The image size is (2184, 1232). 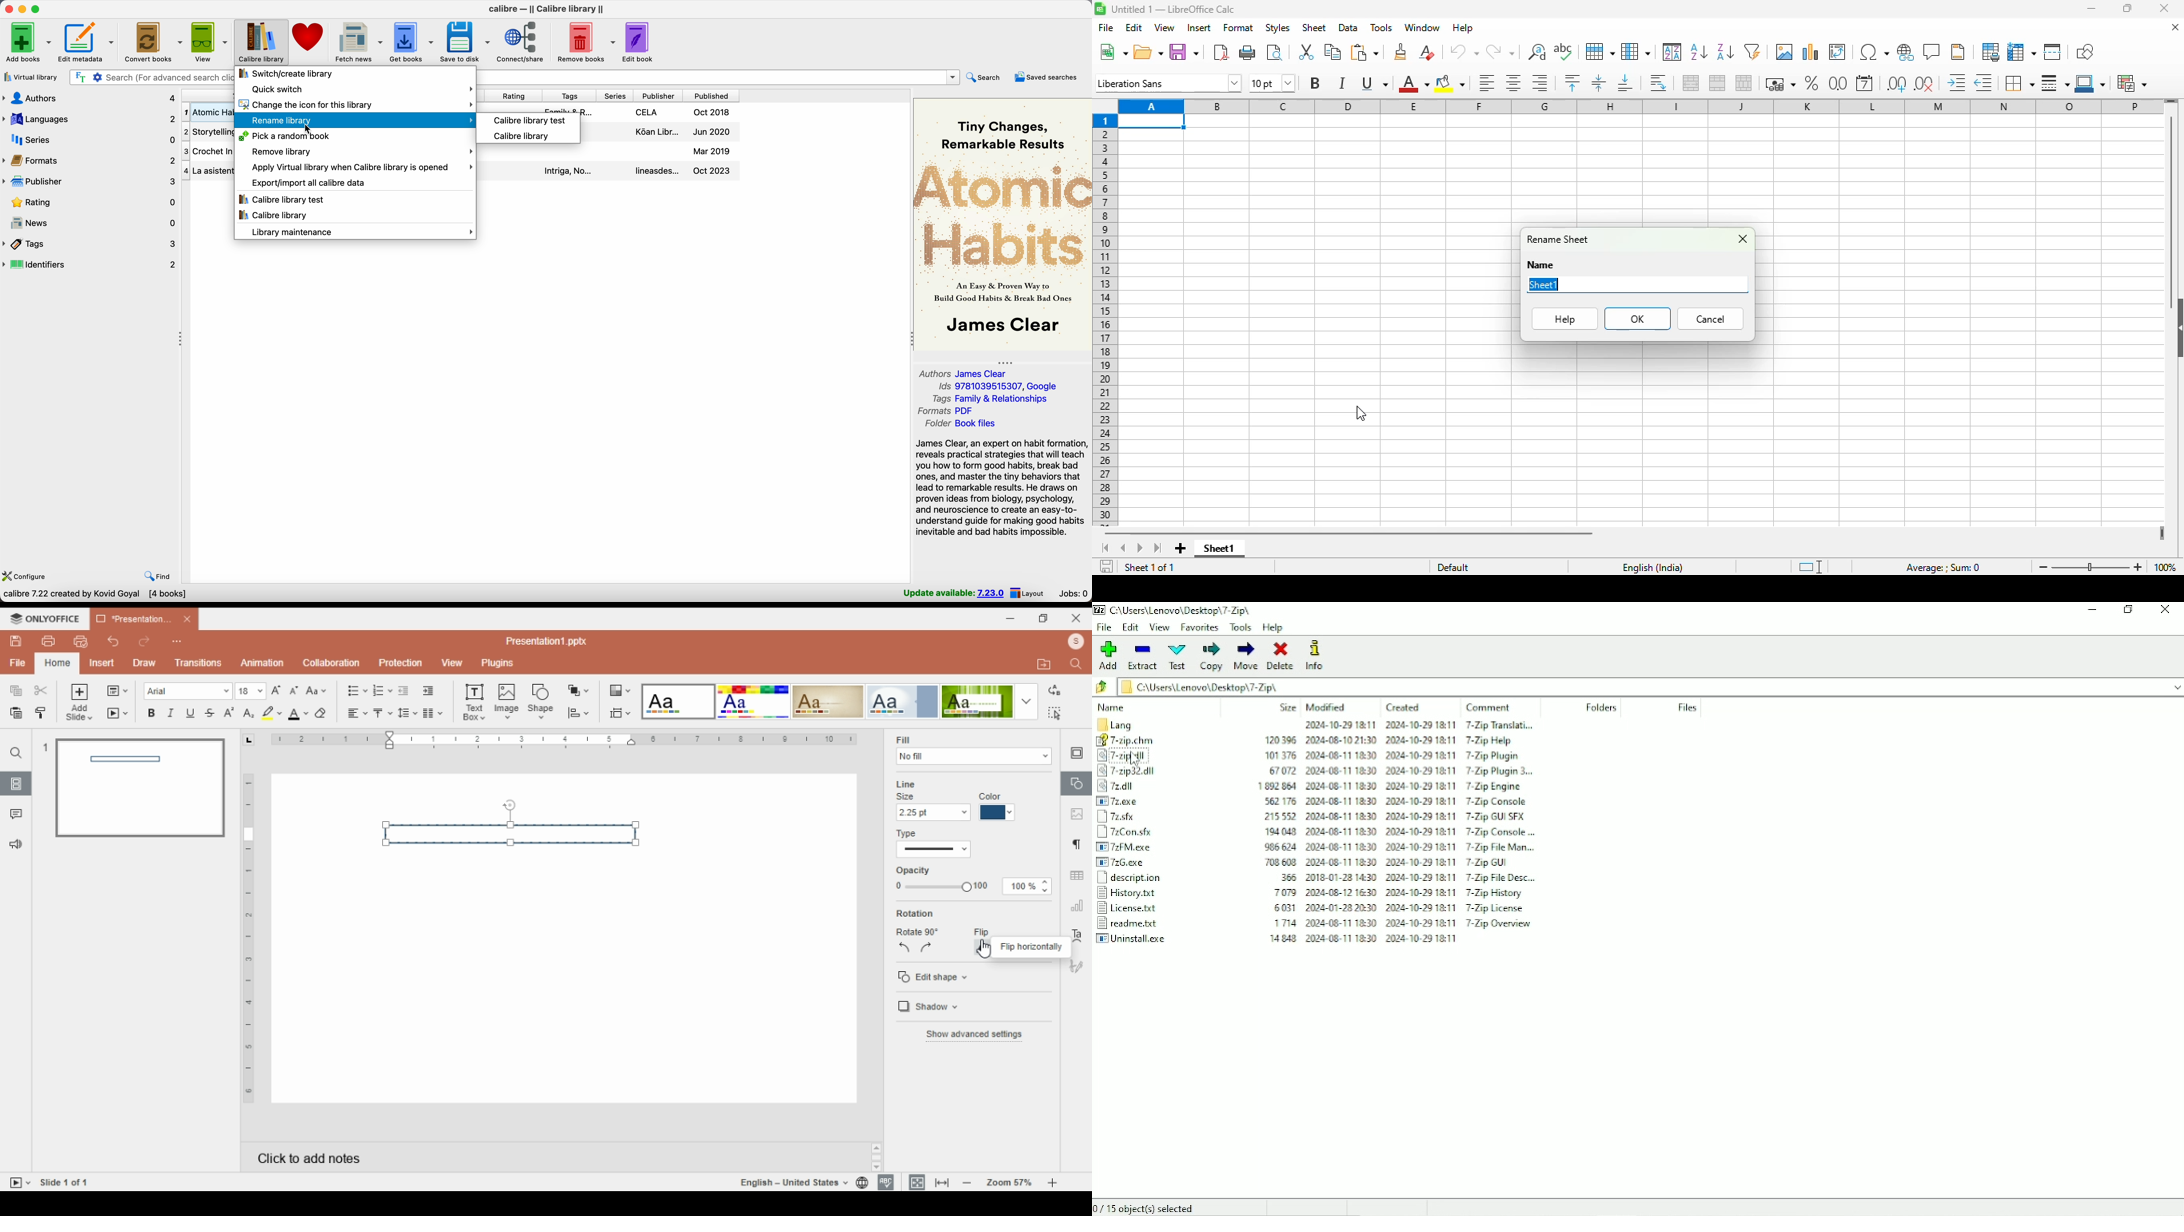 I want to click on size, so click(x=485, y=95).